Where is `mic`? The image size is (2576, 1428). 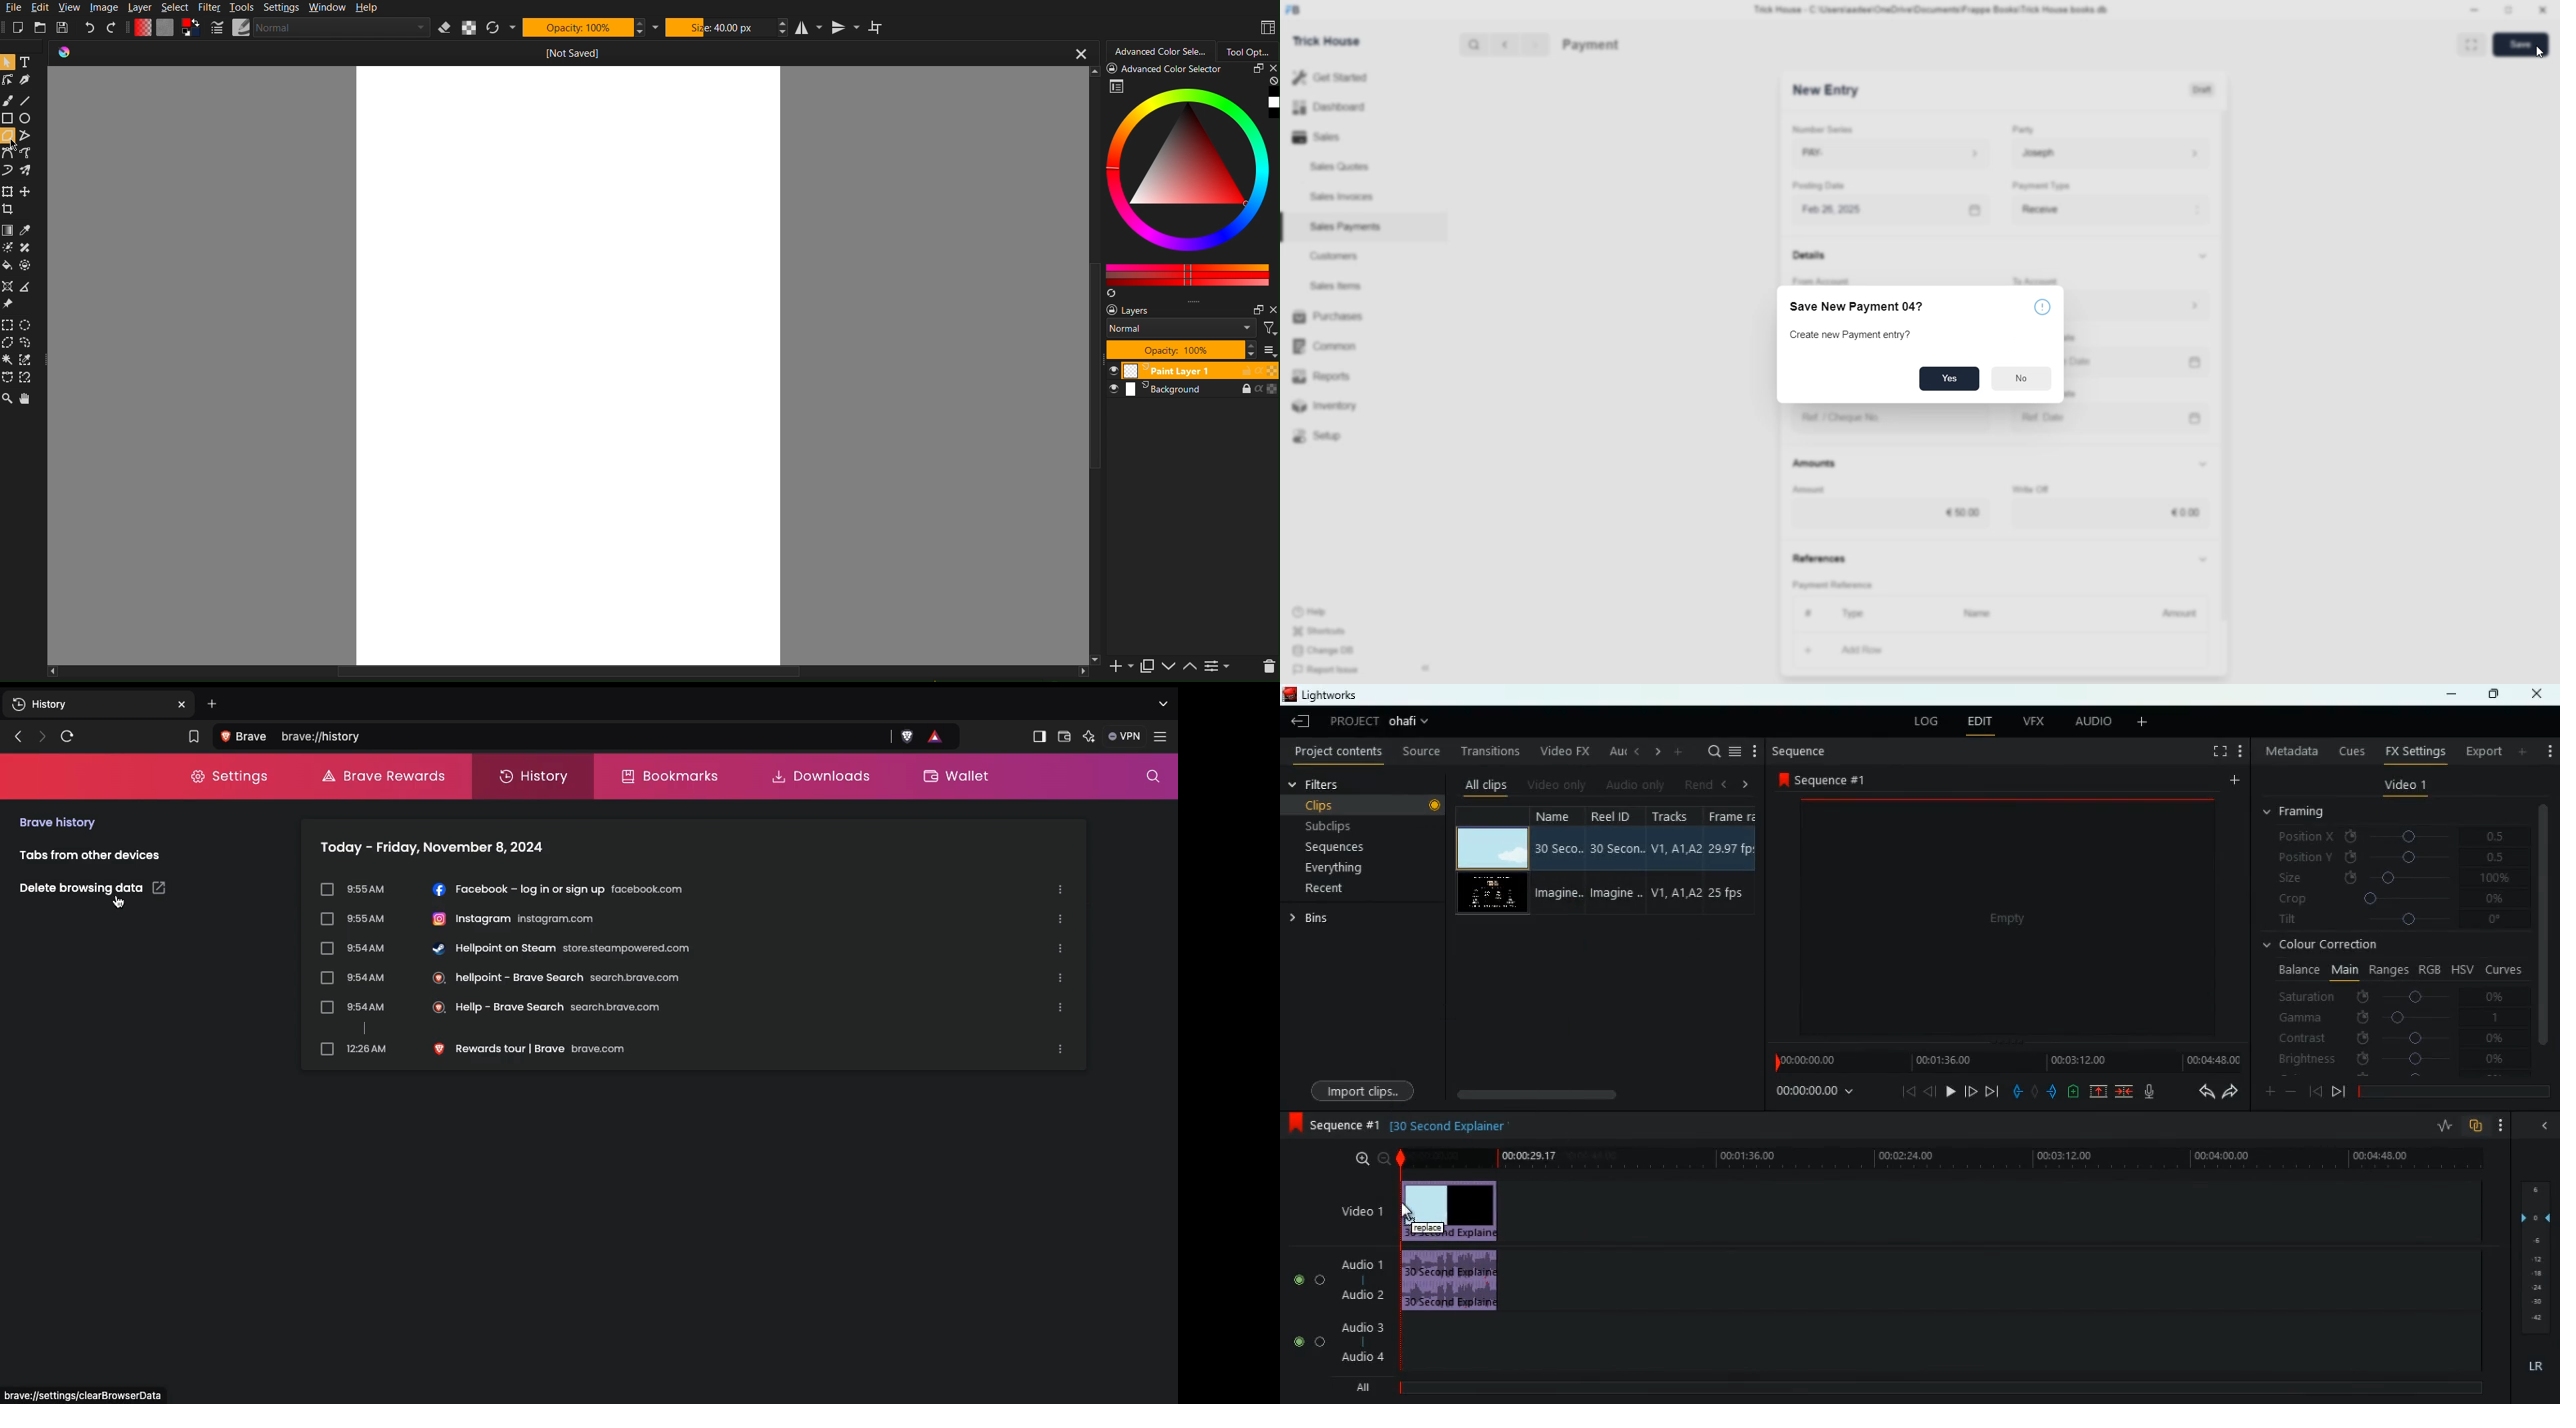
mic is located at coordinates (2149, 1091).